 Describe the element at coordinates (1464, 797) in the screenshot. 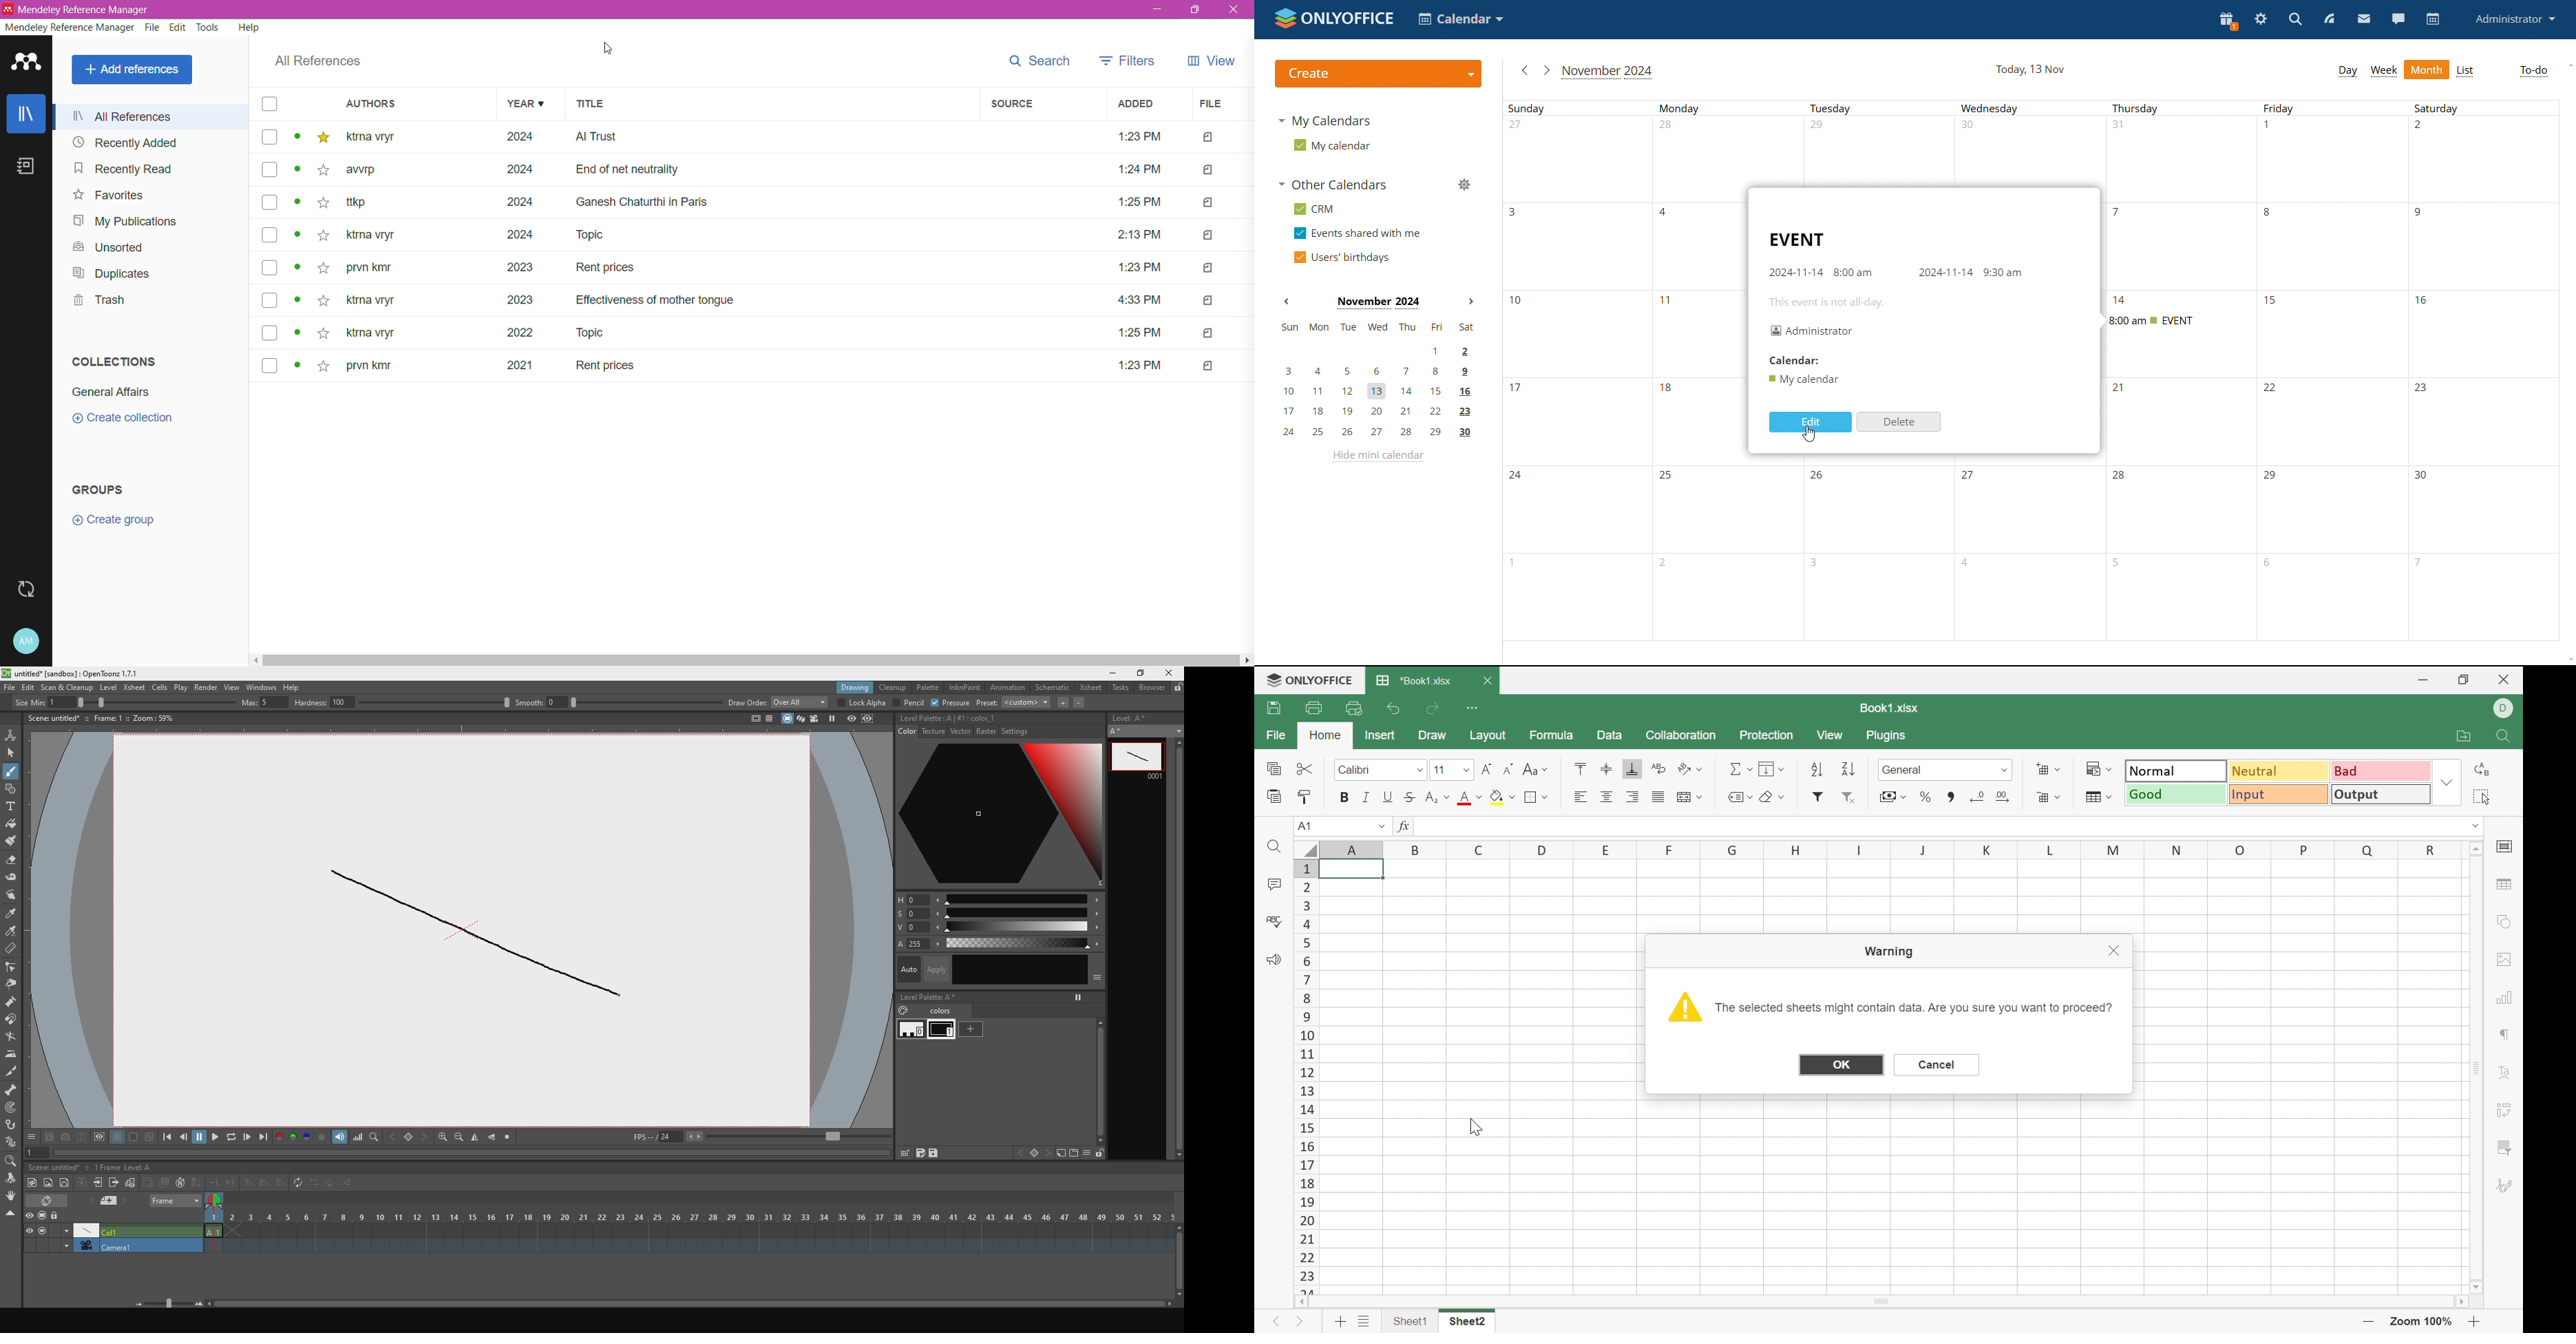

I see `font color` at that location.